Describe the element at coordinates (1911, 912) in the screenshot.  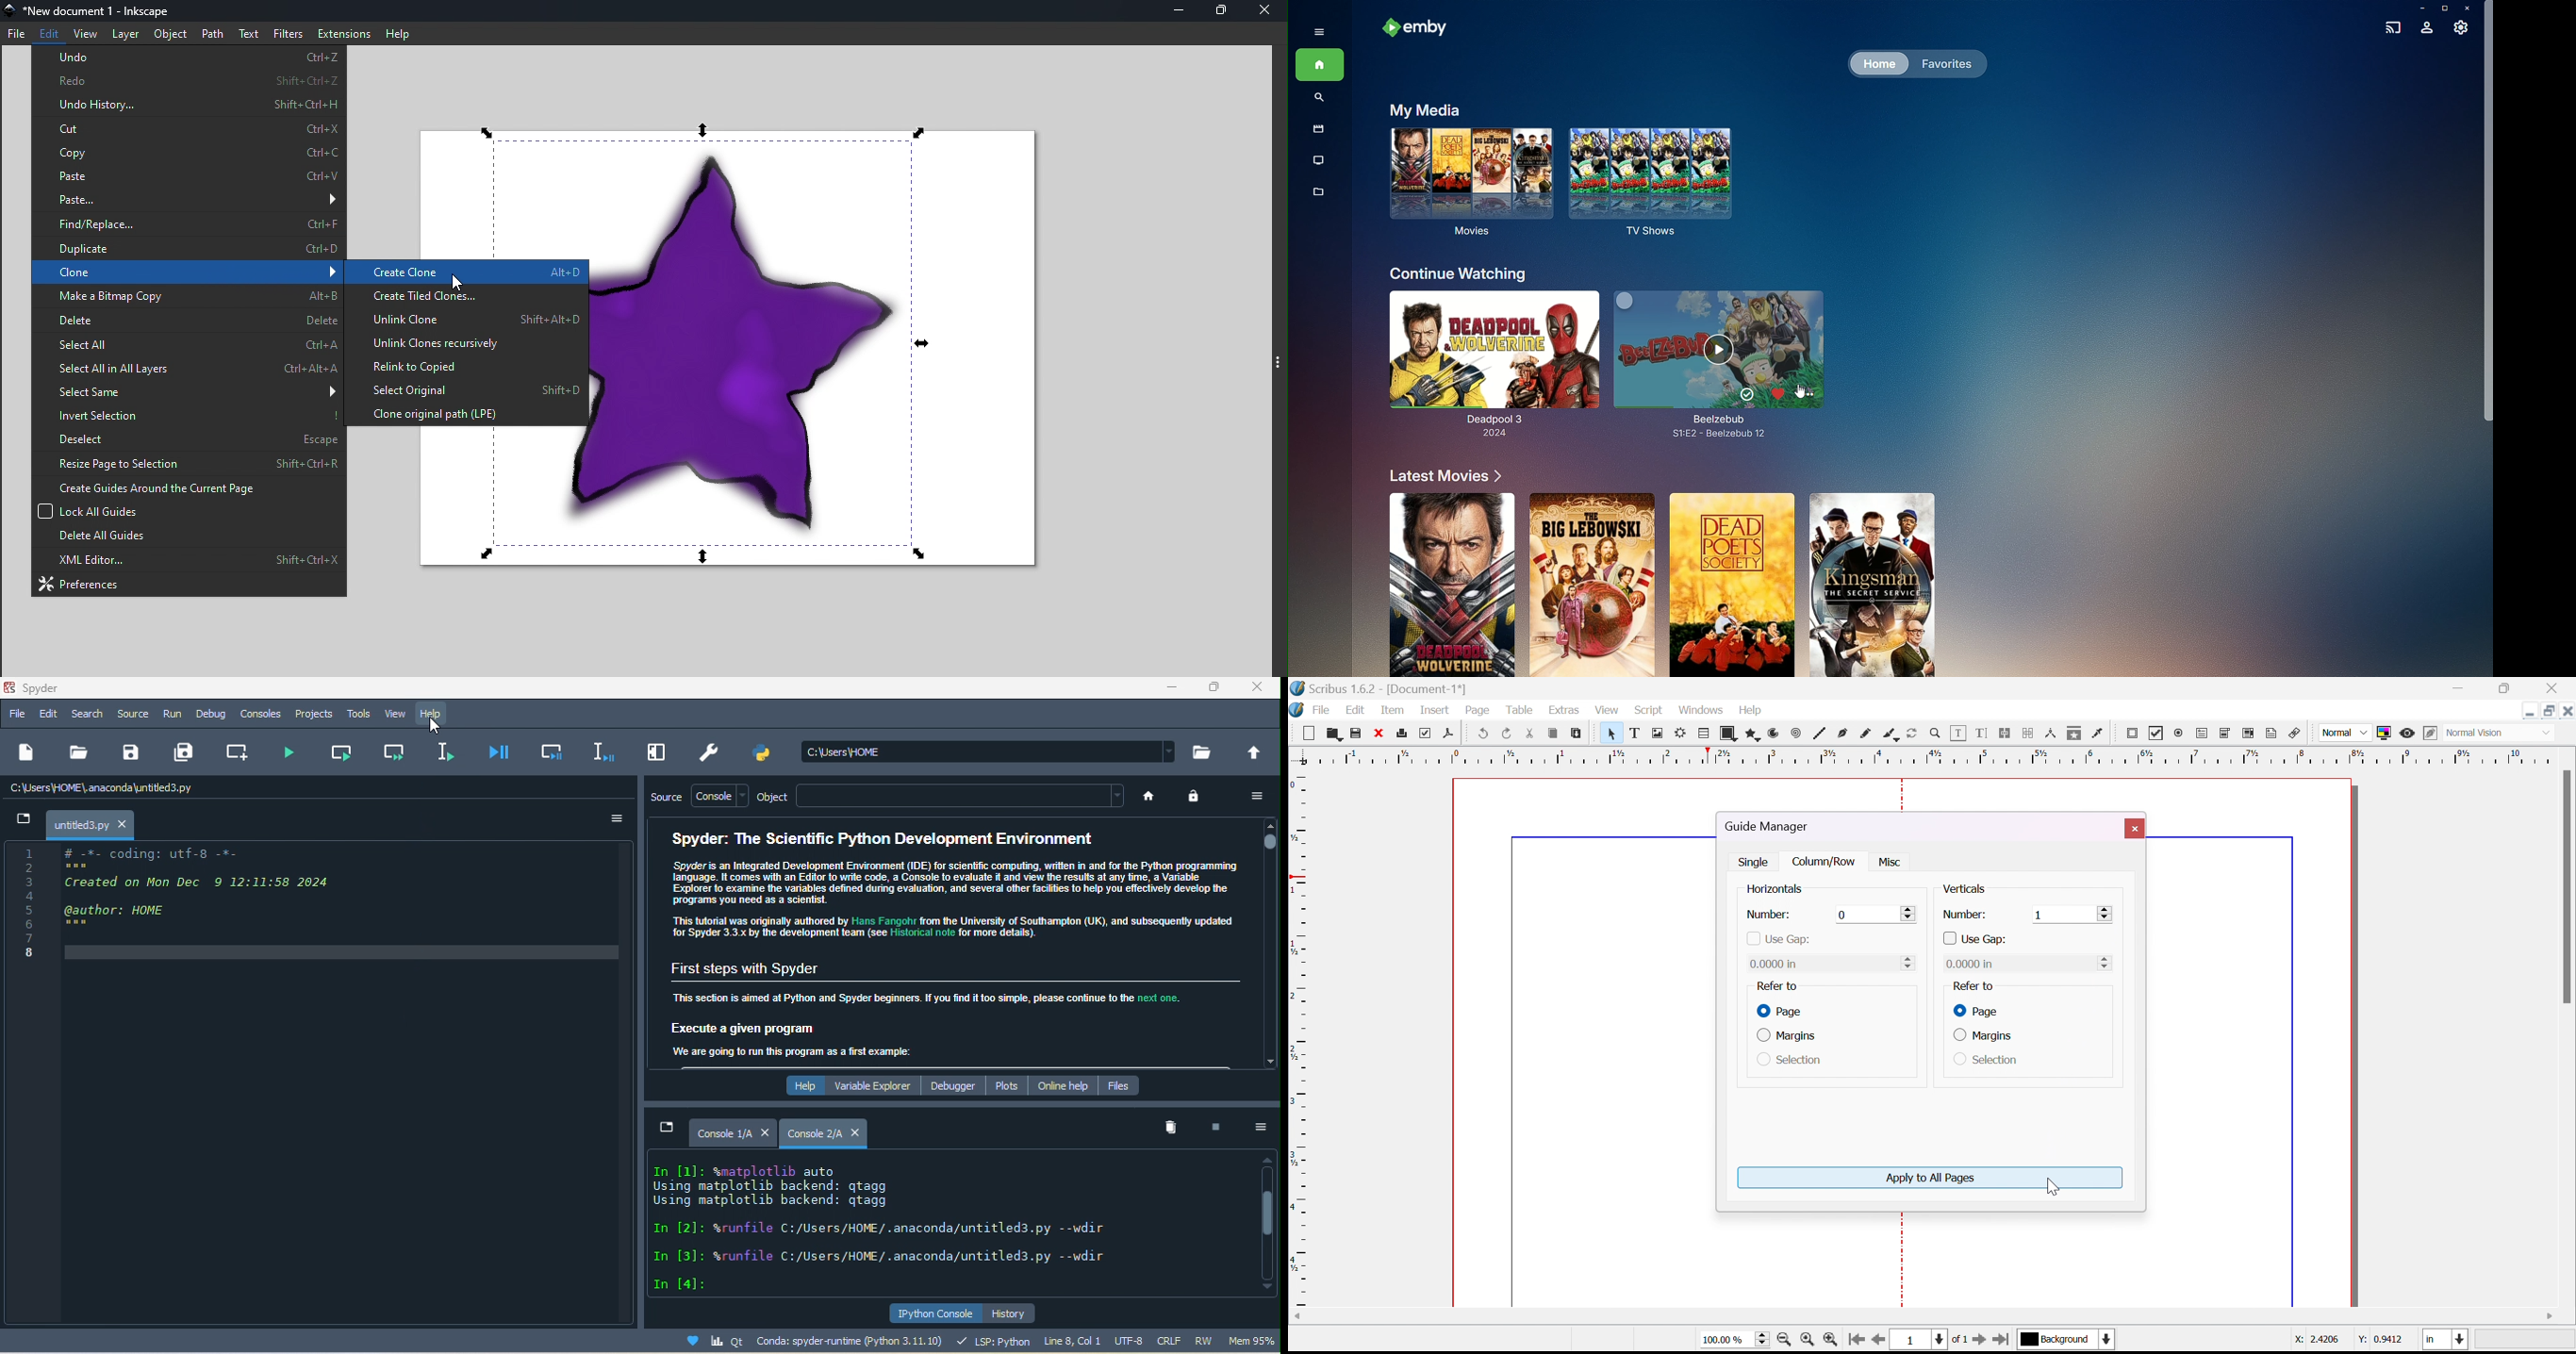
I see `slider` at that location.